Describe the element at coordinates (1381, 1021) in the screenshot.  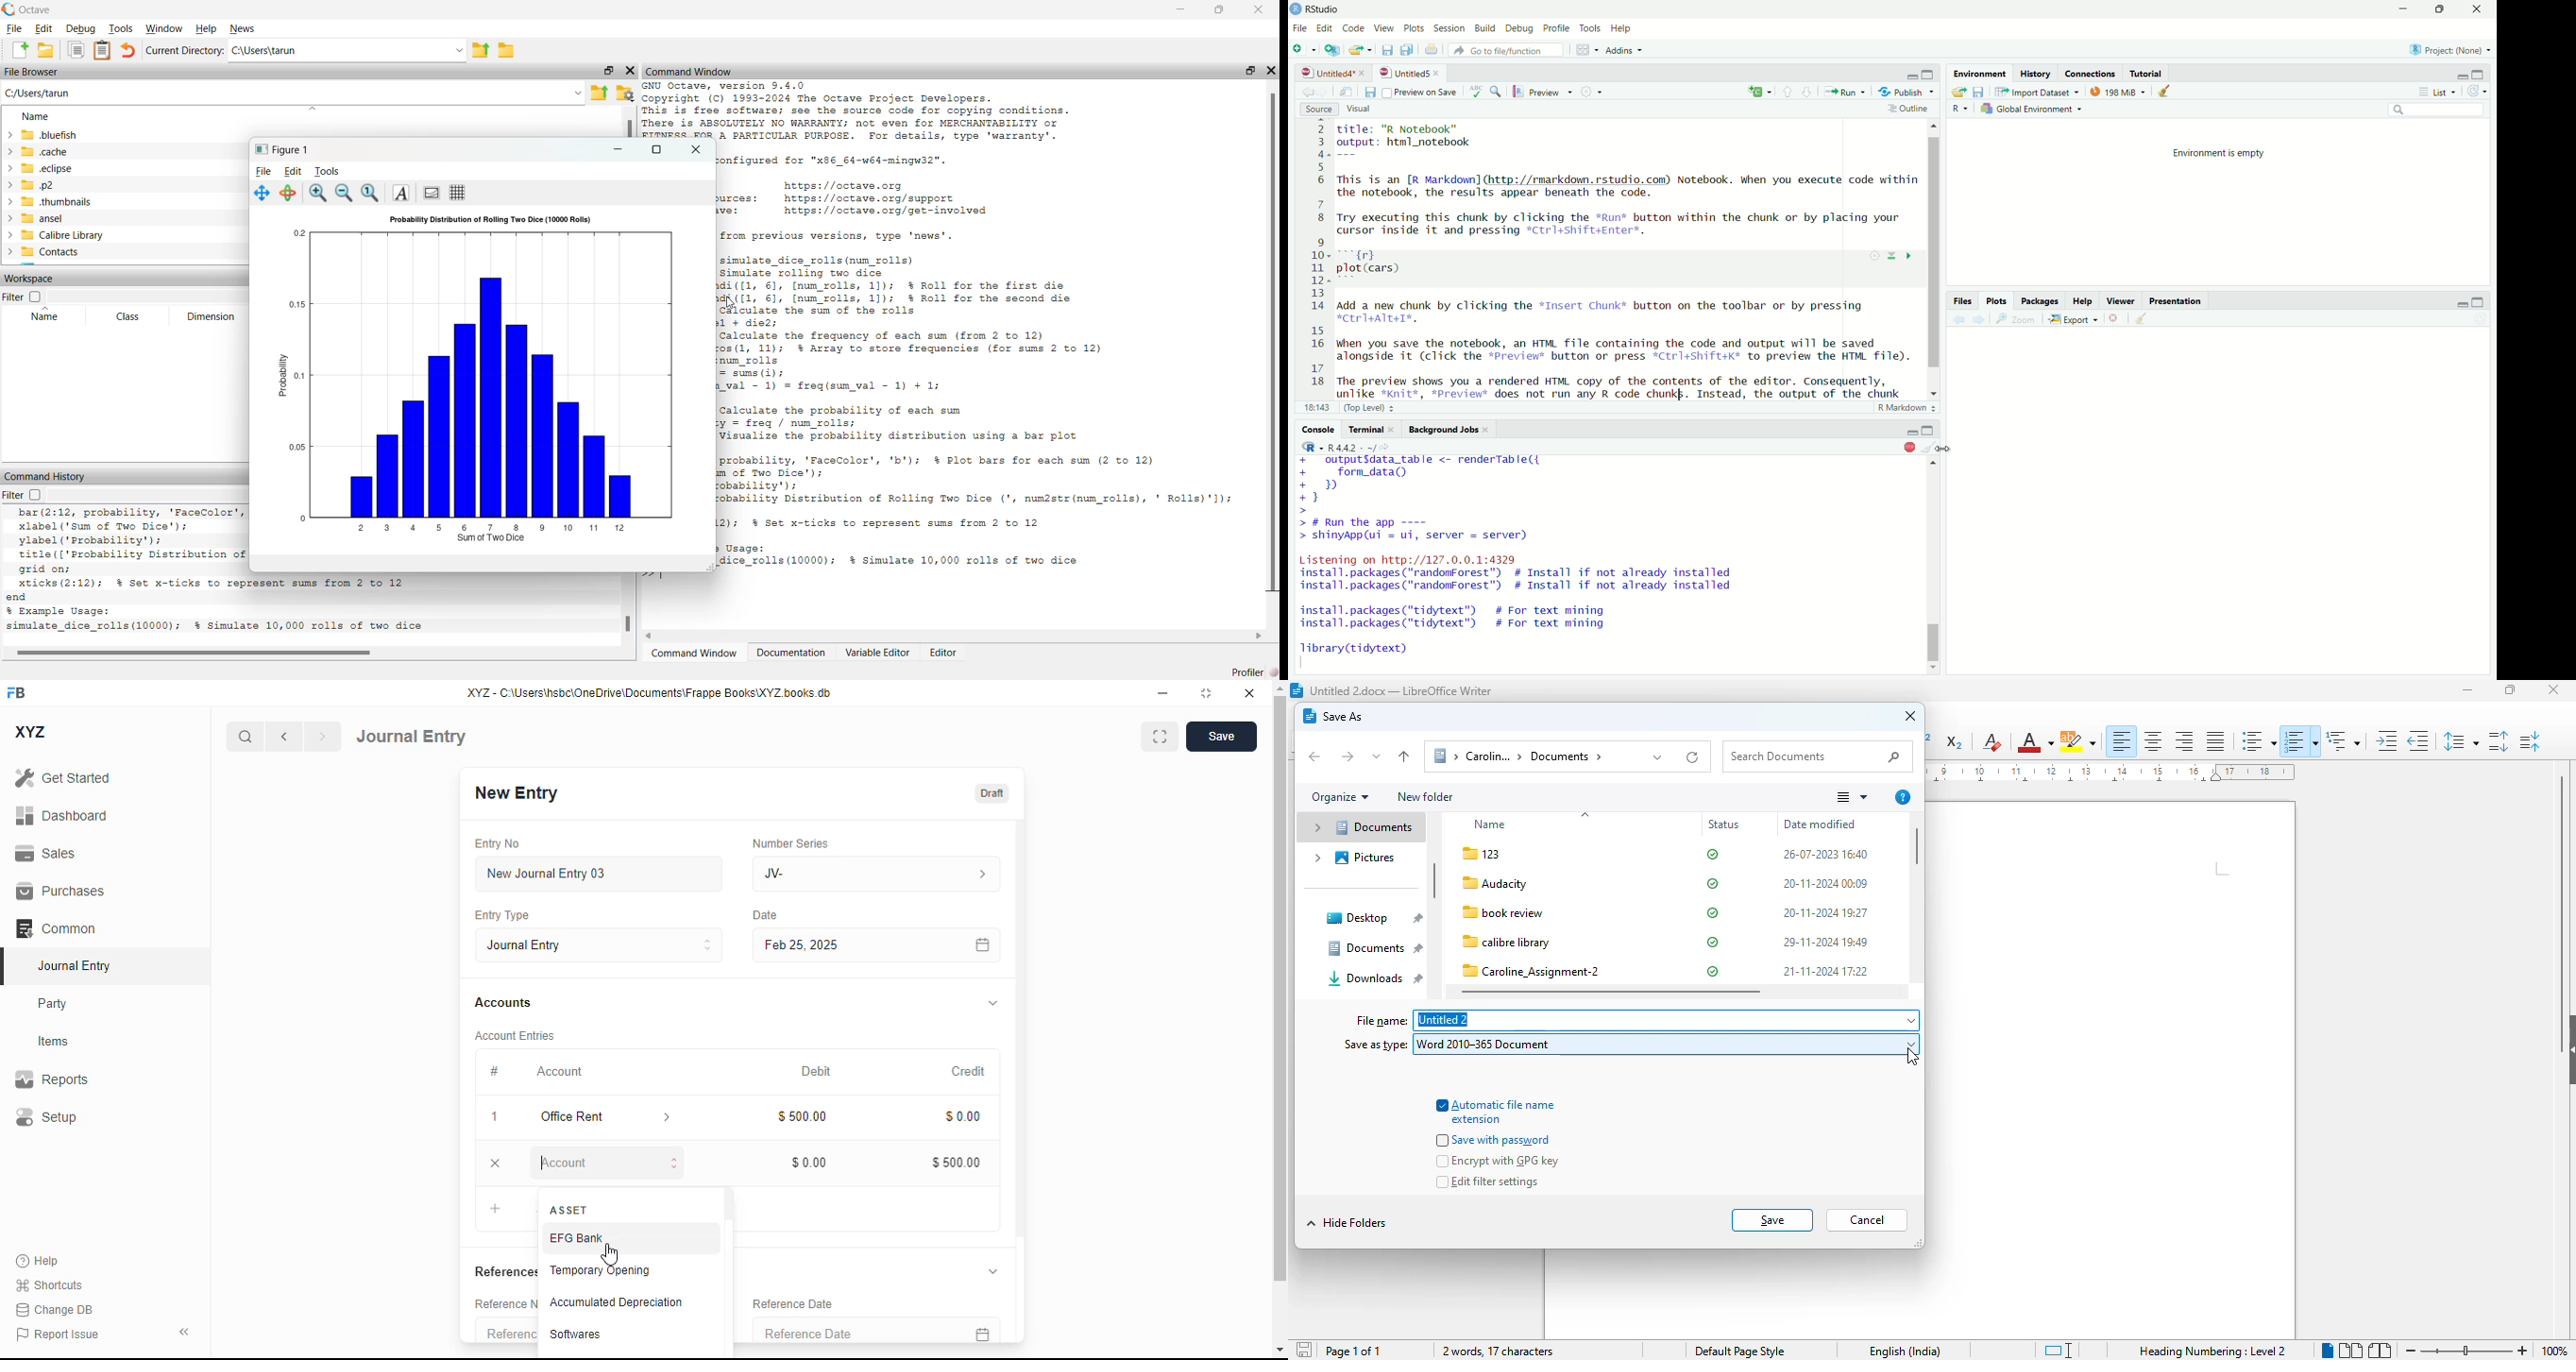
I see `file name: ` at that location.